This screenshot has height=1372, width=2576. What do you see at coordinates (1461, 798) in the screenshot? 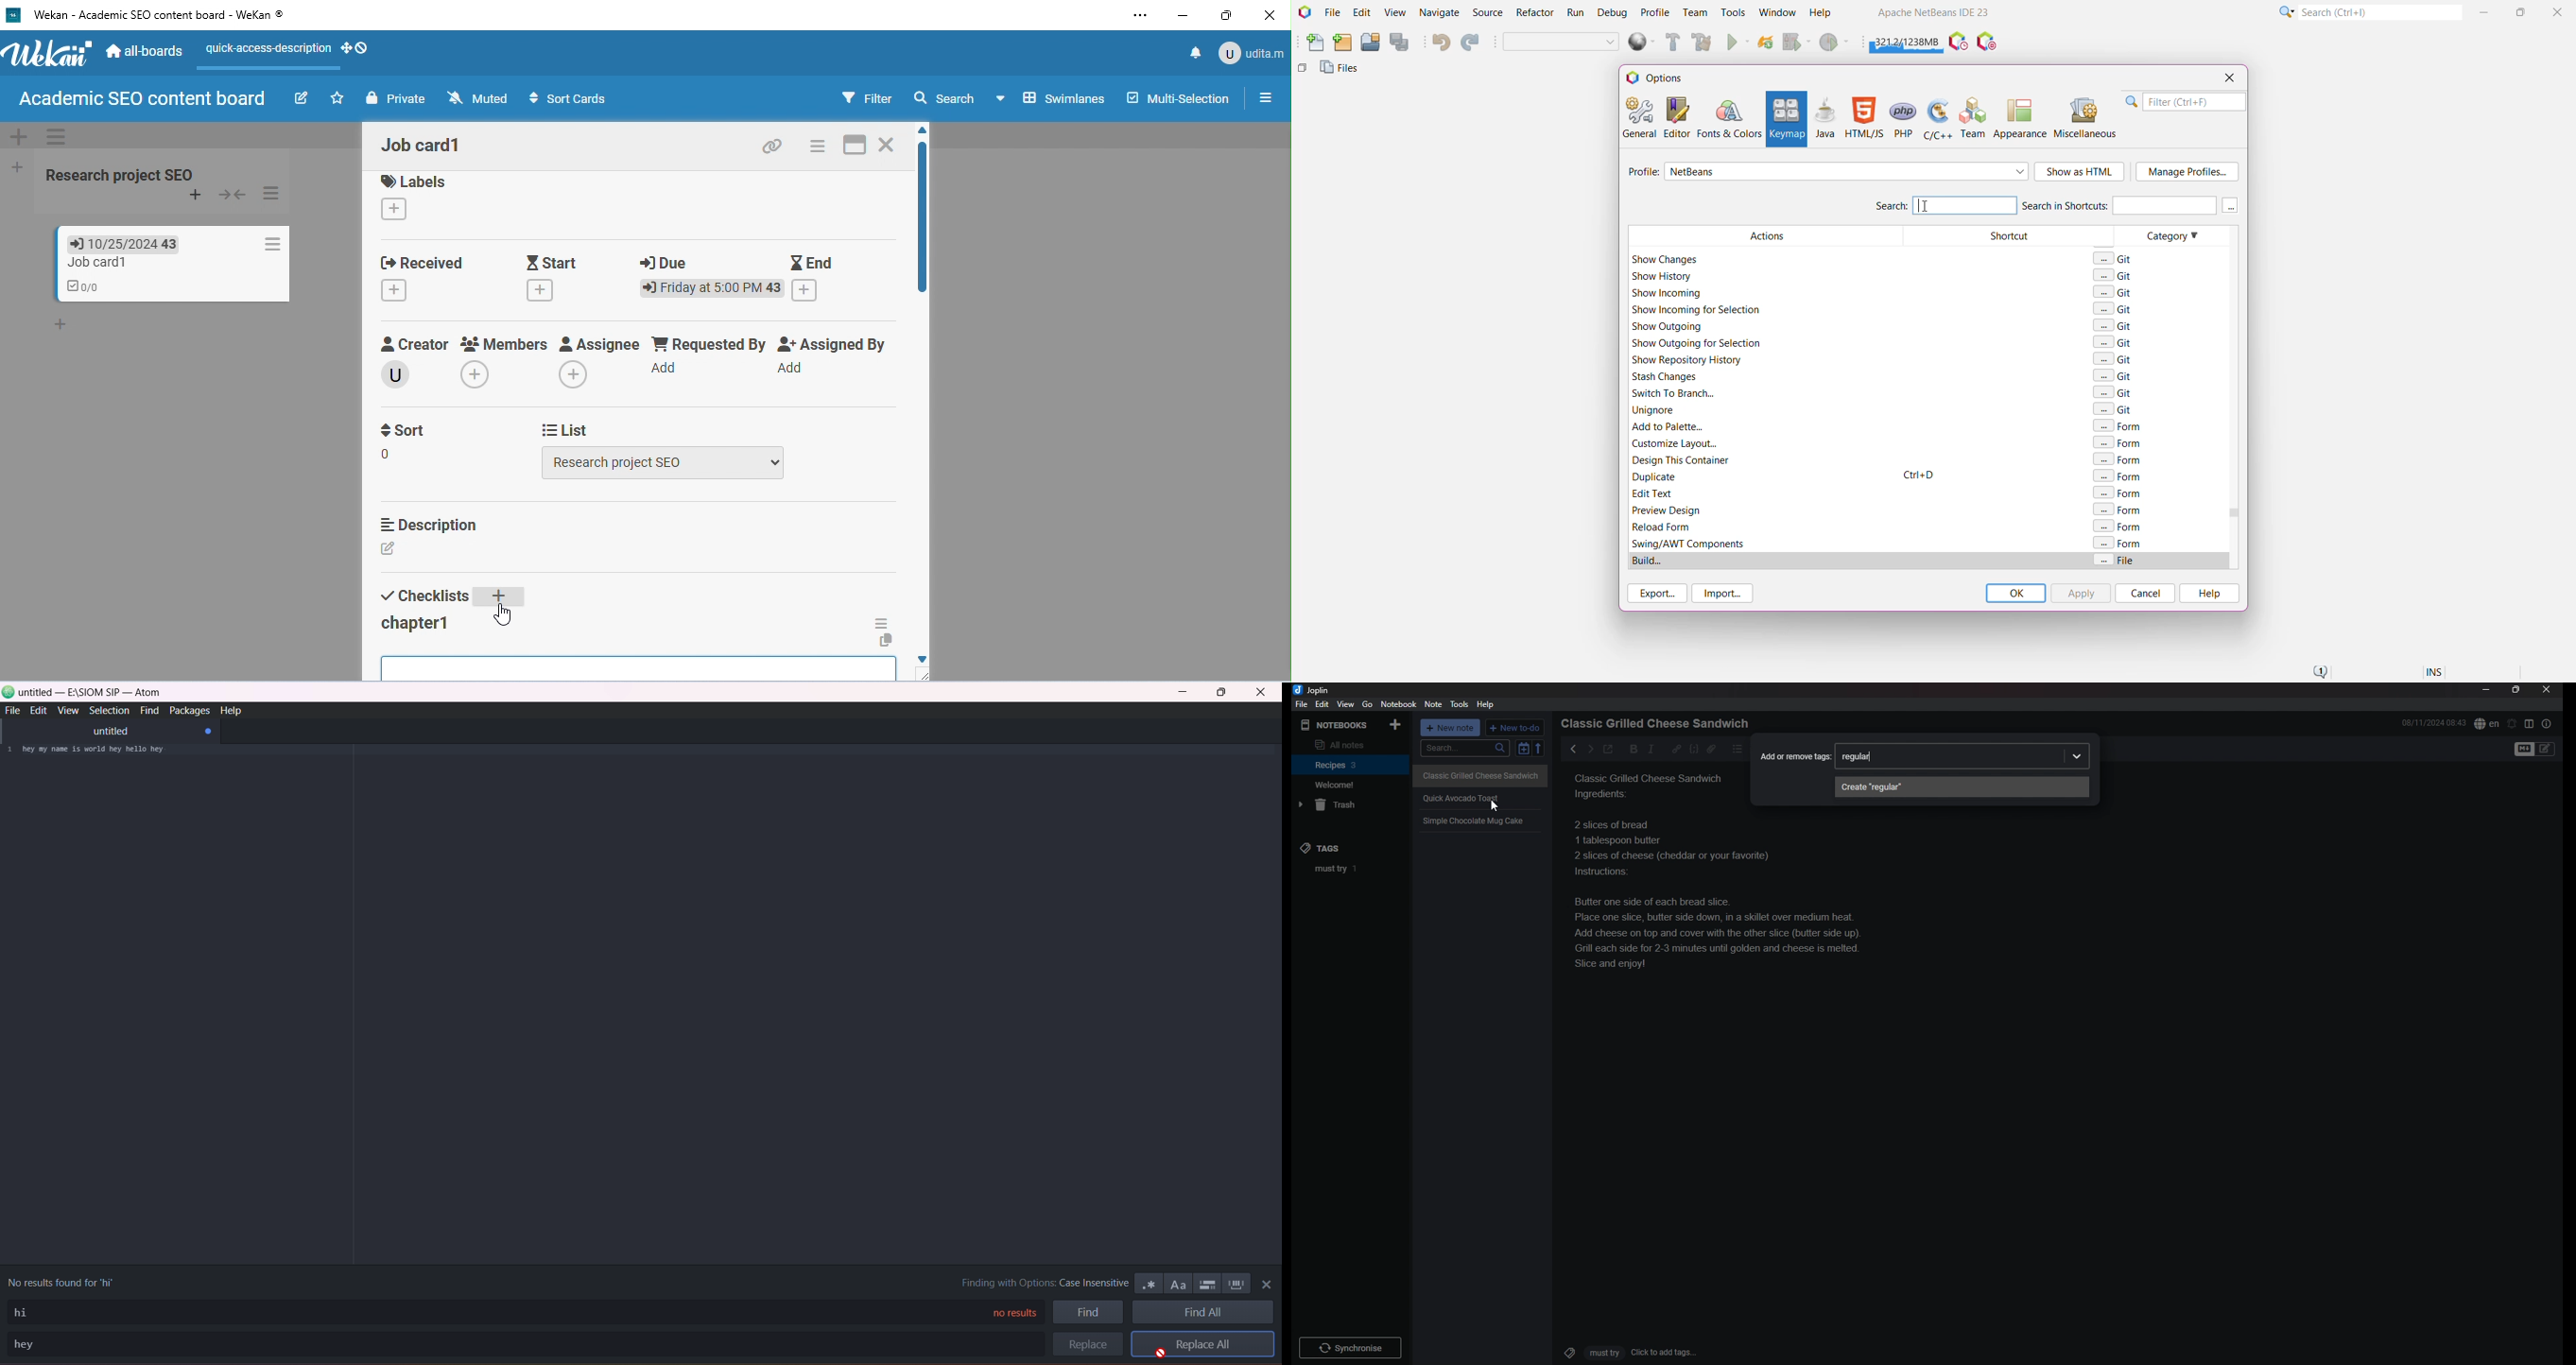
I see `recipe` at bounding box center [1461, 798].